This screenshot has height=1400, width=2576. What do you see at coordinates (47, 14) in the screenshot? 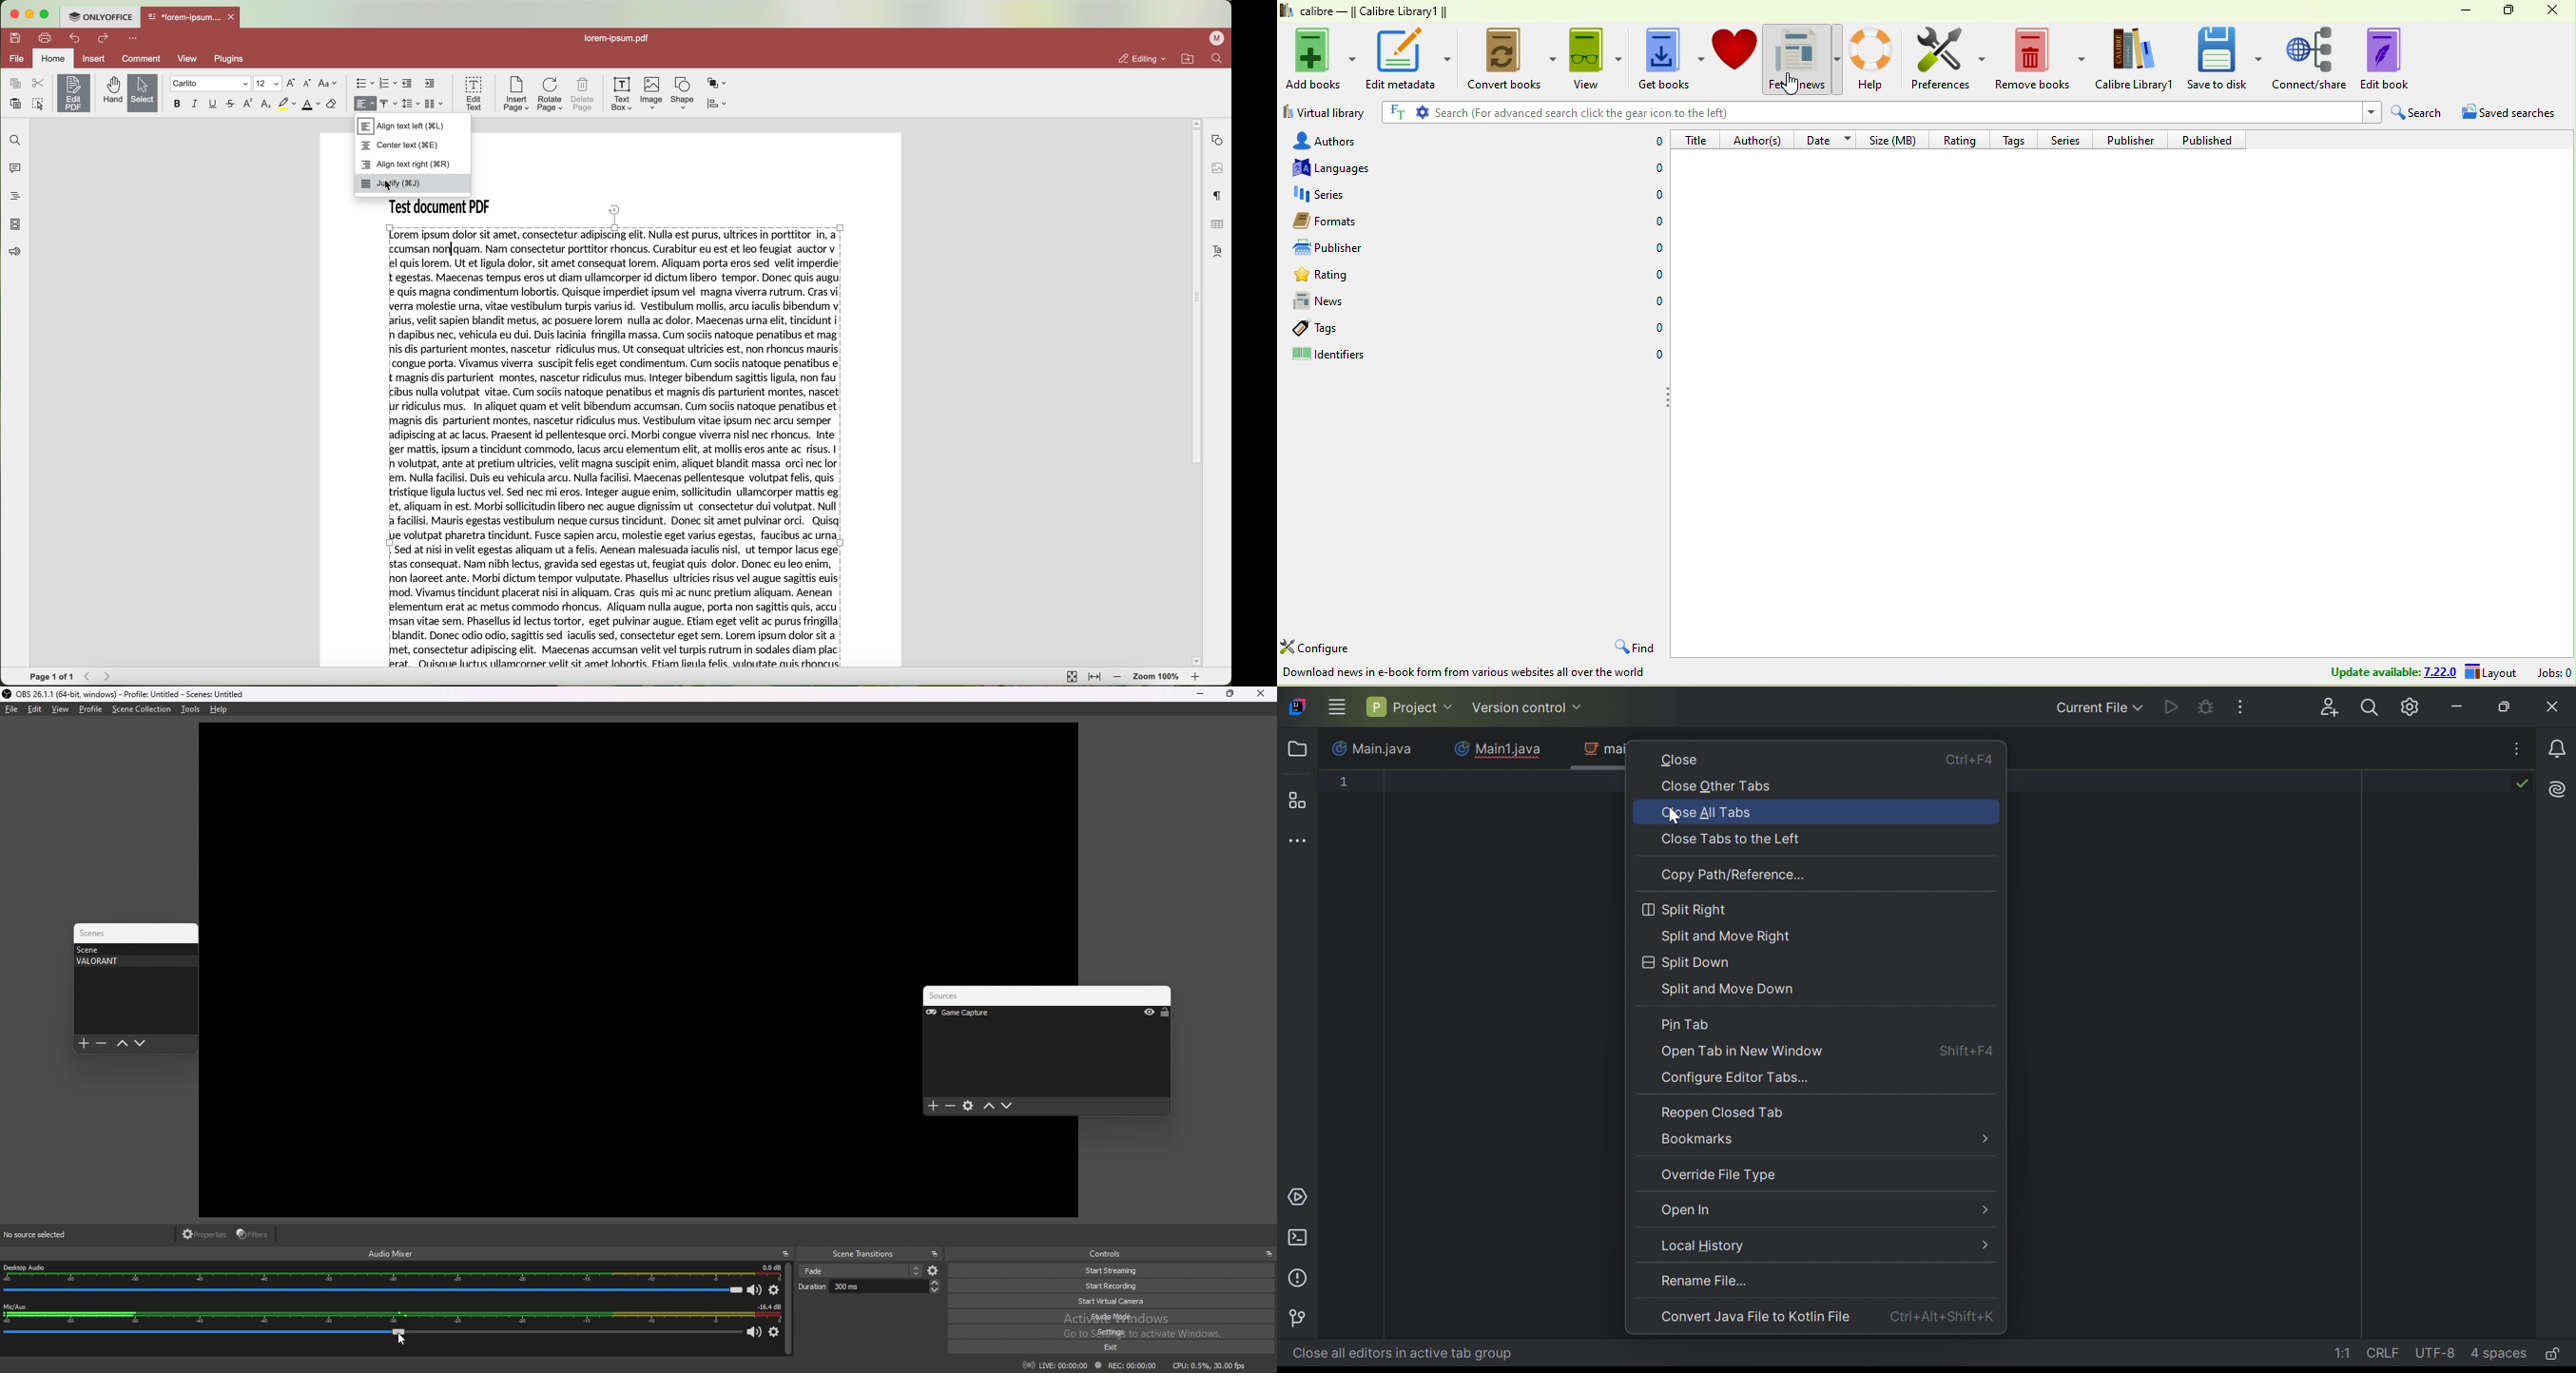
I see `maximize` at bounding box center [47, 14].